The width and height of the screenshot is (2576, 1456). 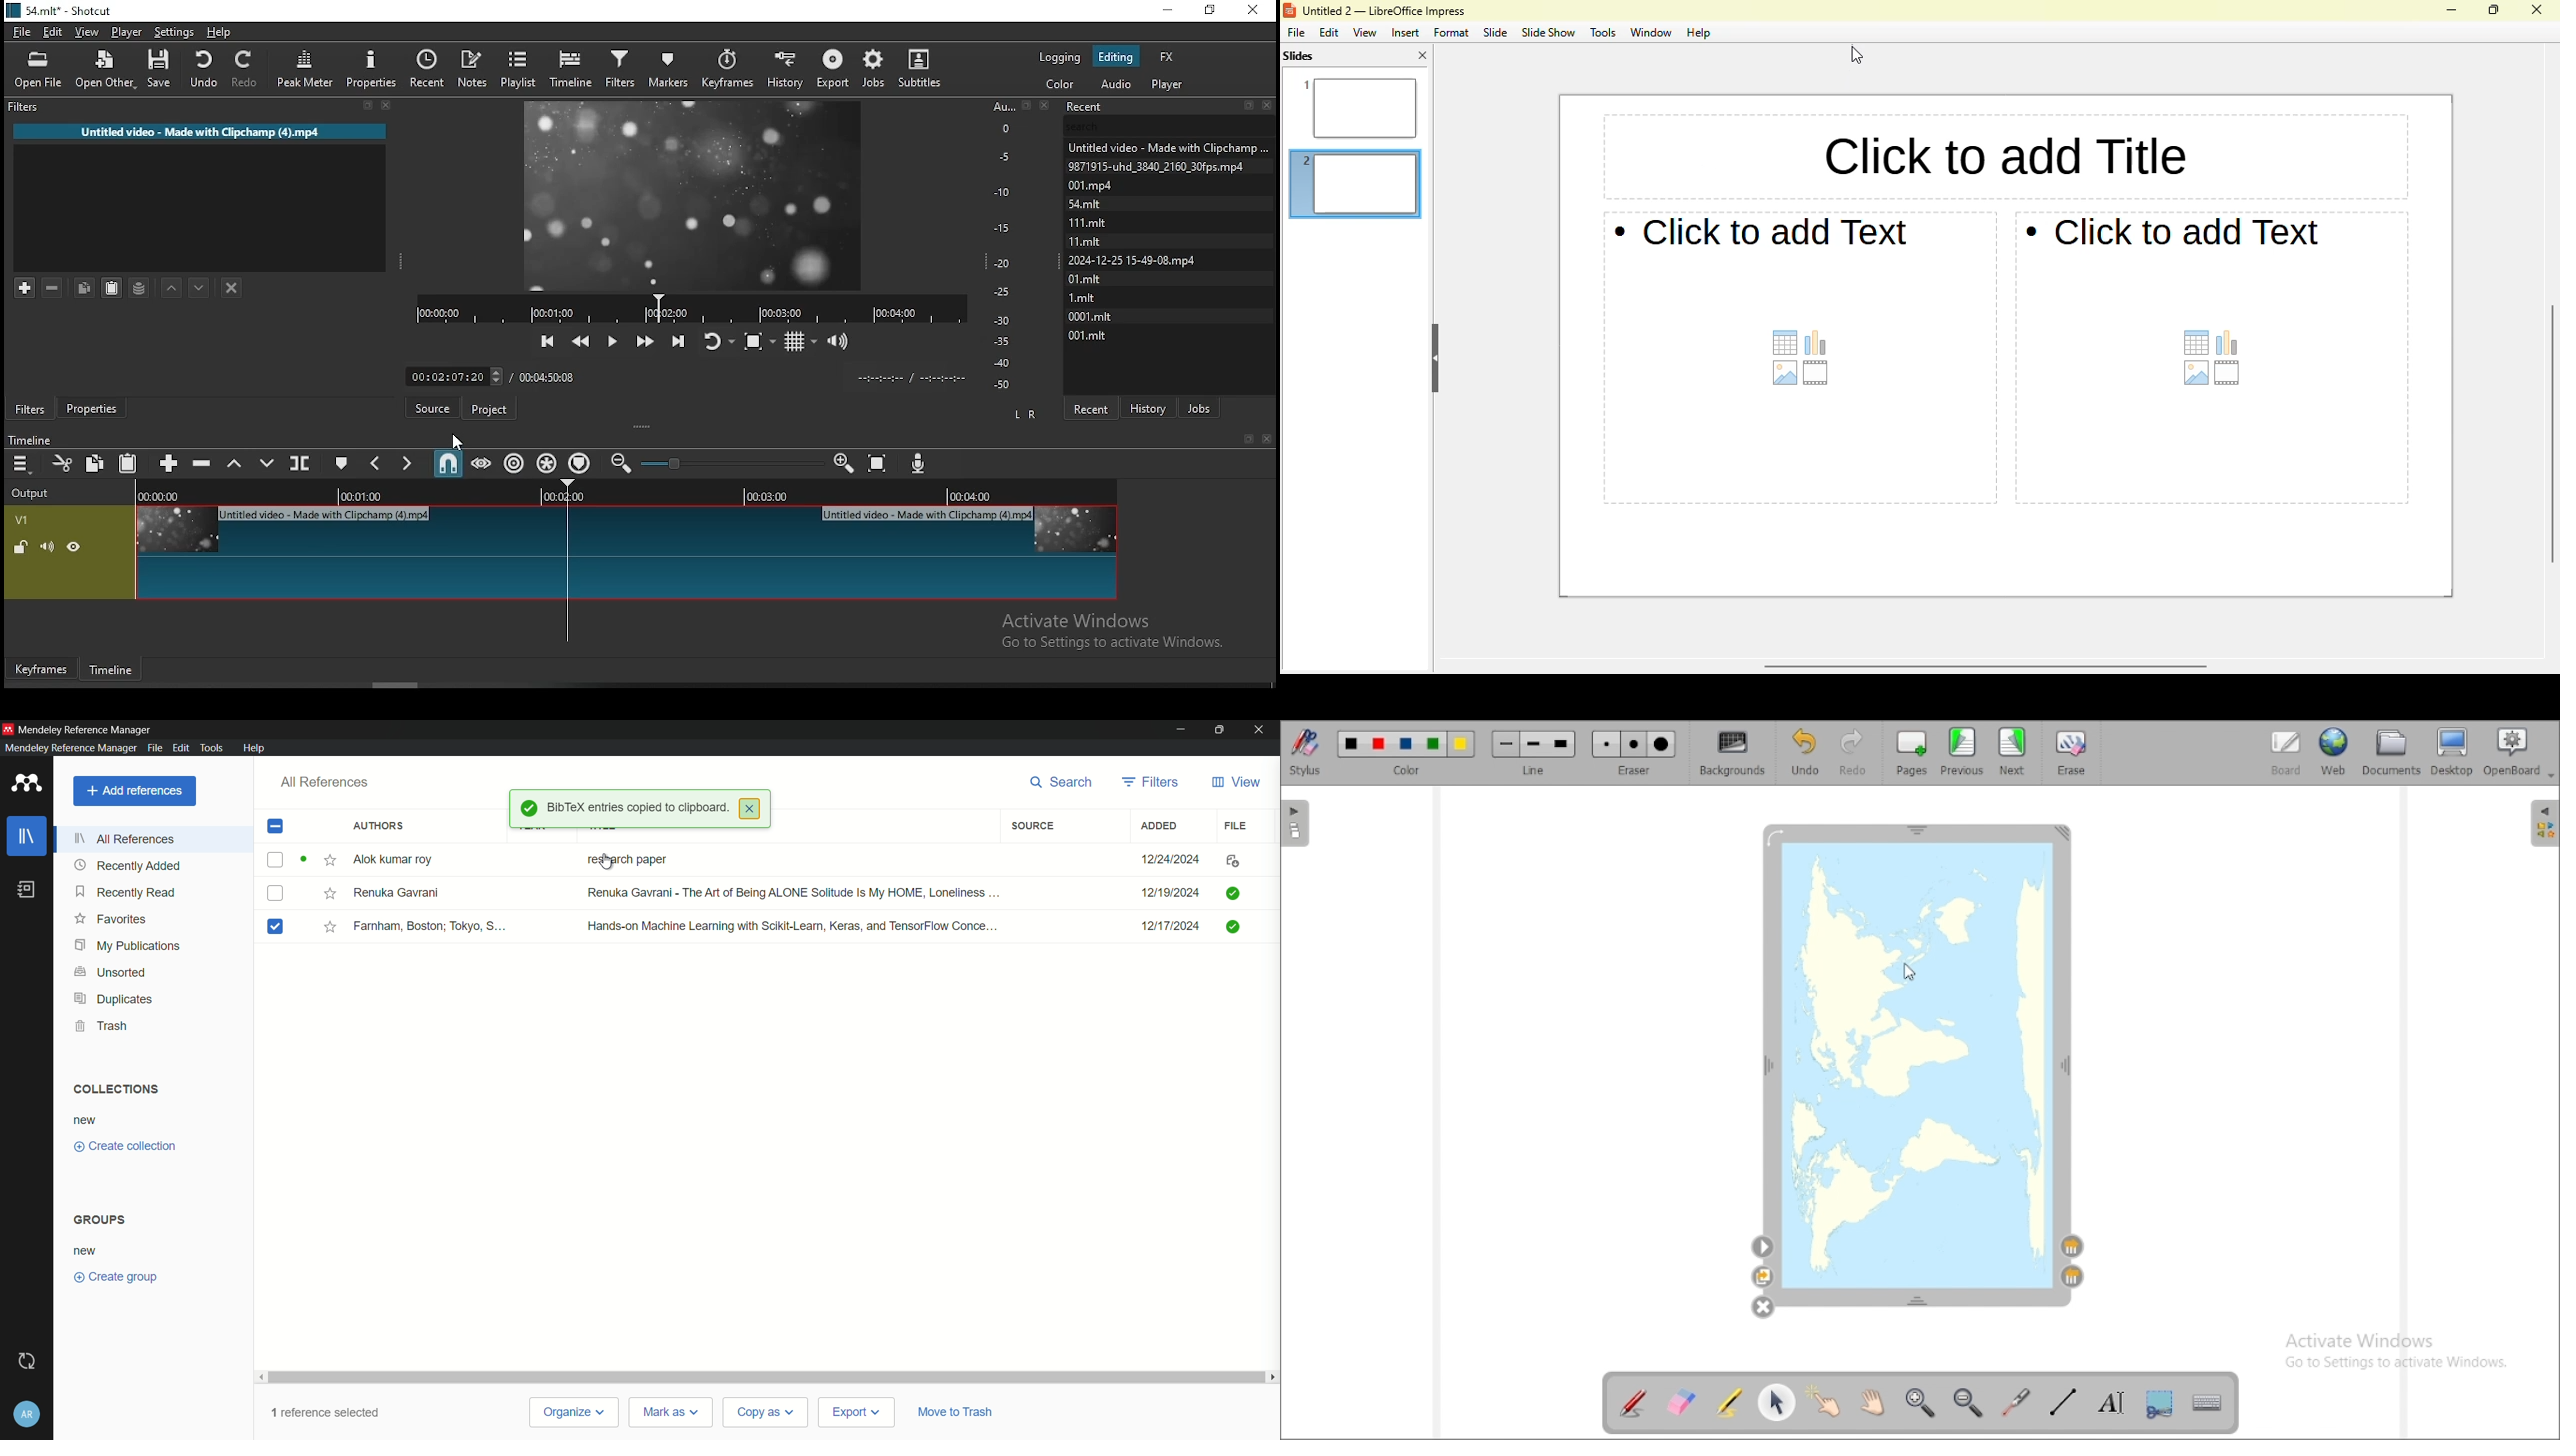 I want to click on verical scroll bar, so click(x=2548, y=434).